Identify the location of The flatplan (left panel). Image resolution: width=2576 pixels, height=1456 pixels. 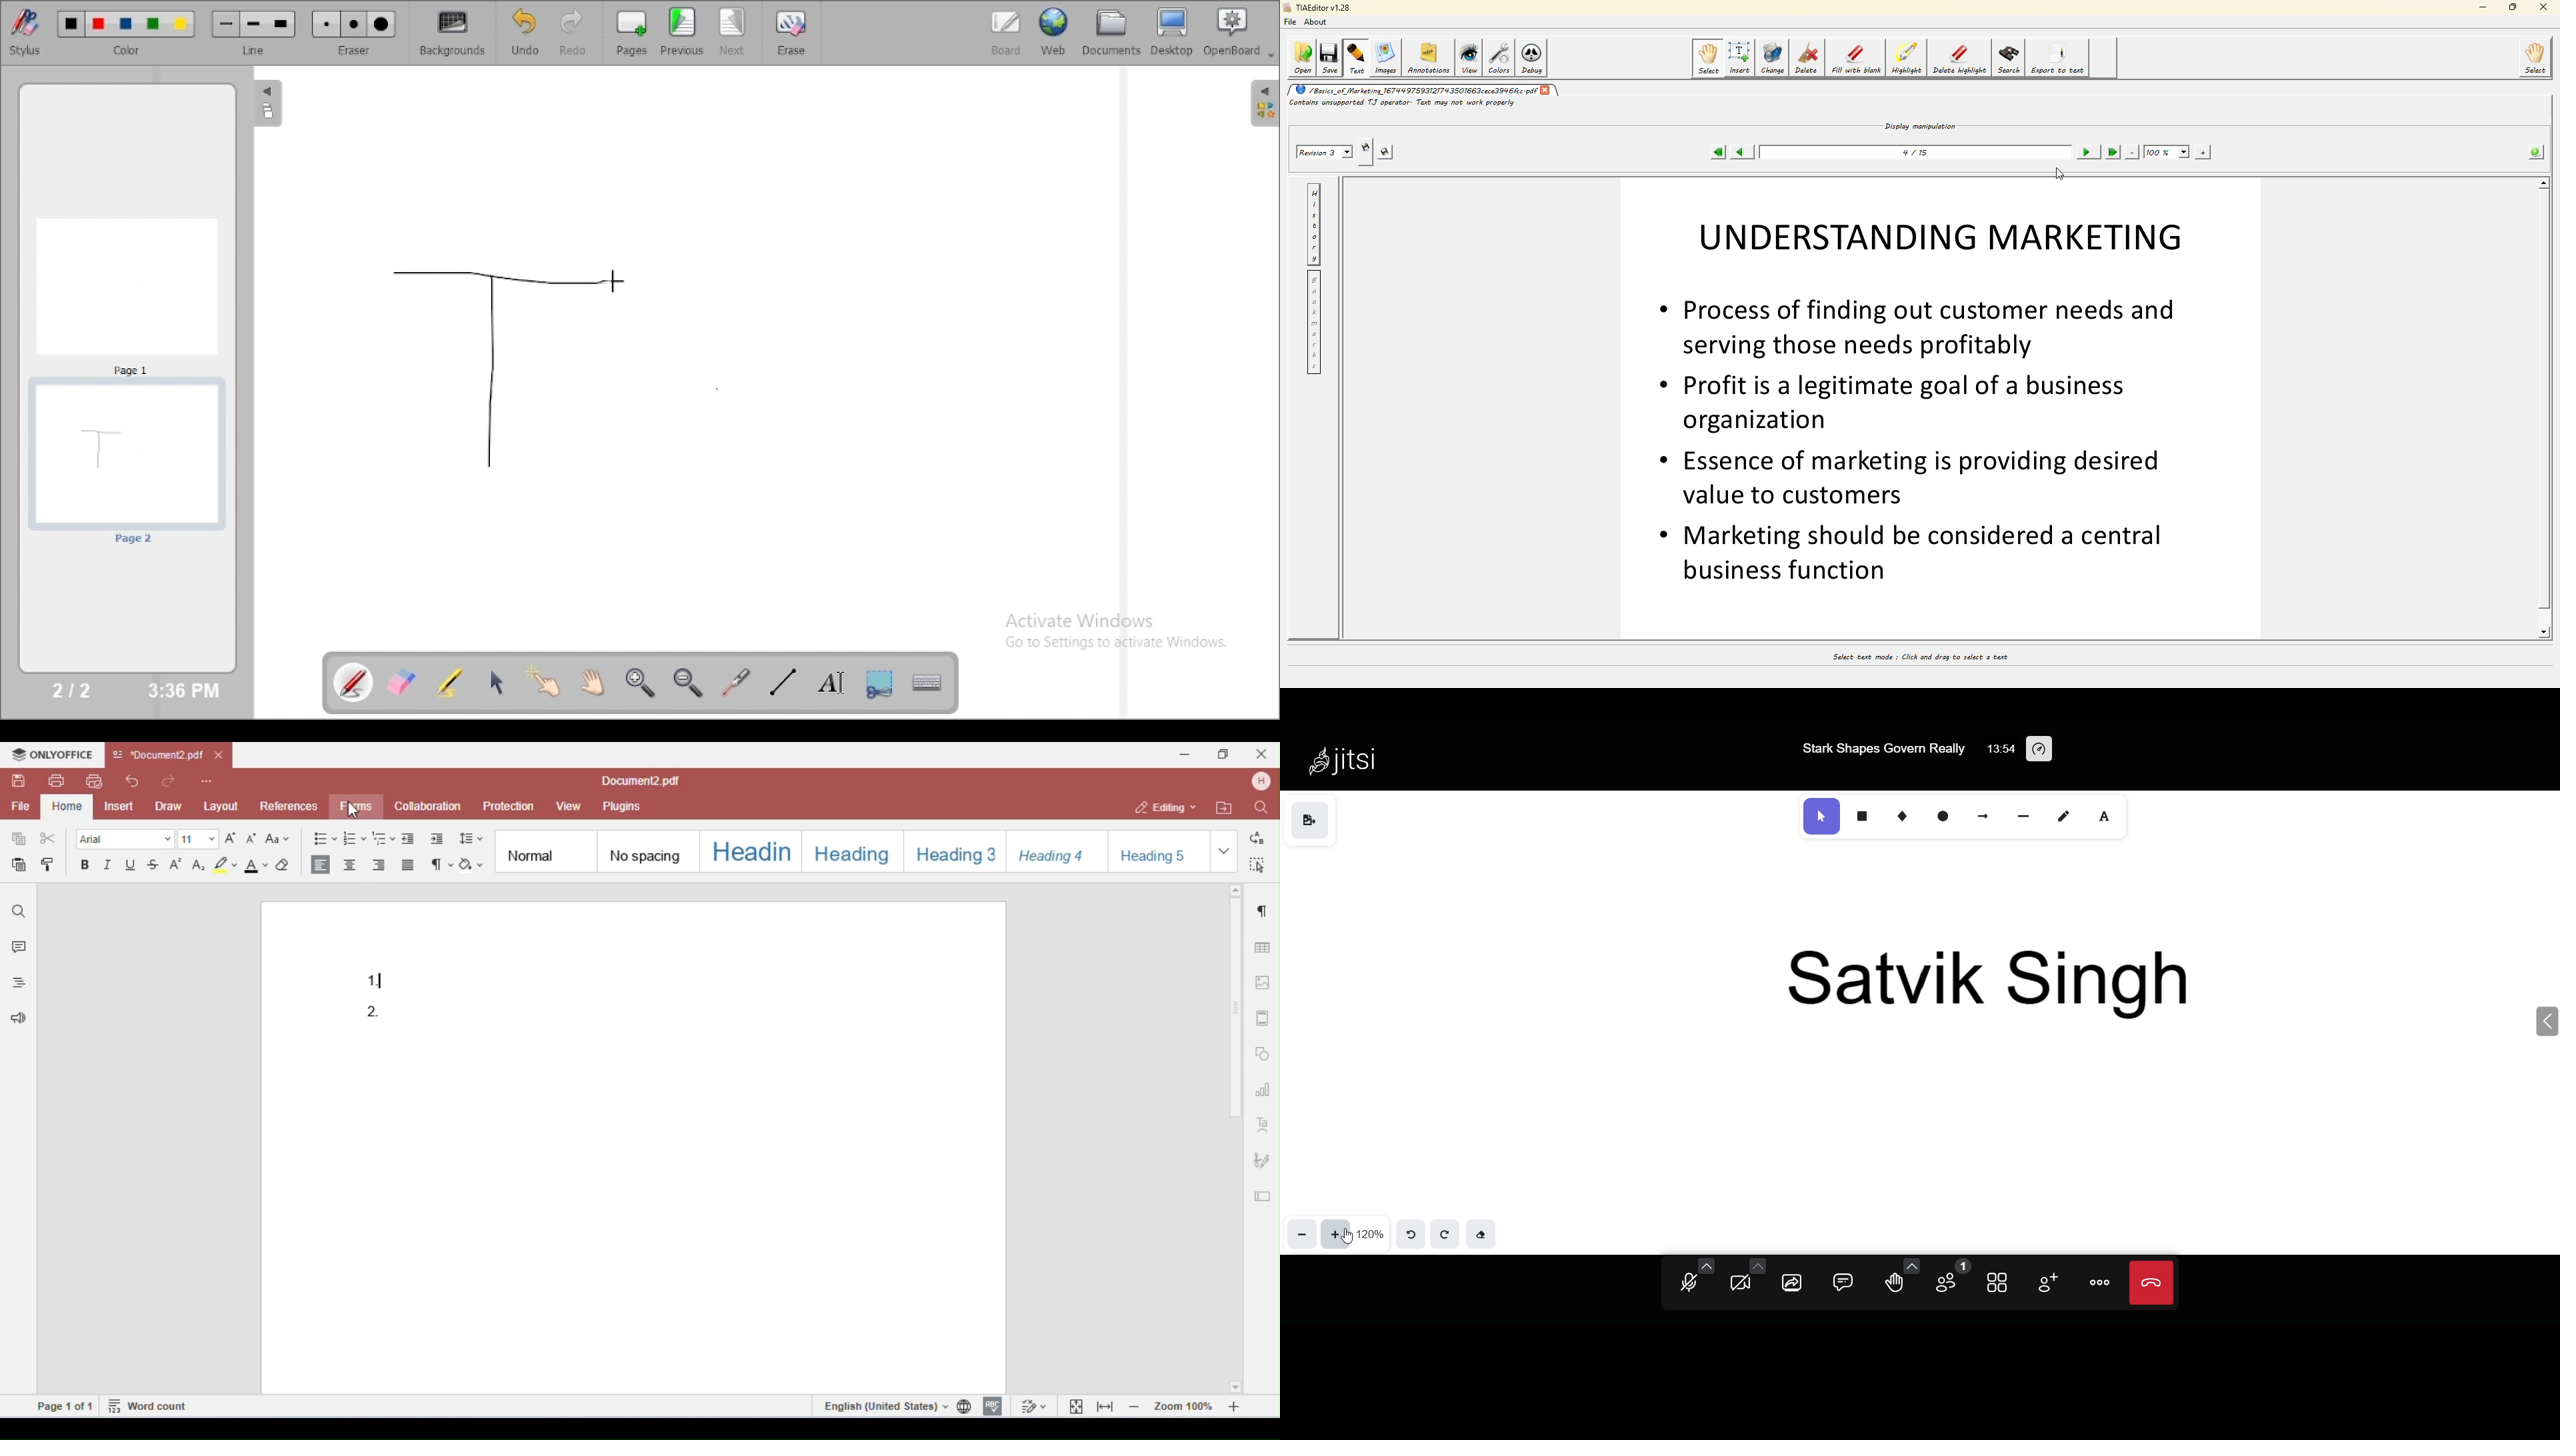
(266, 105).